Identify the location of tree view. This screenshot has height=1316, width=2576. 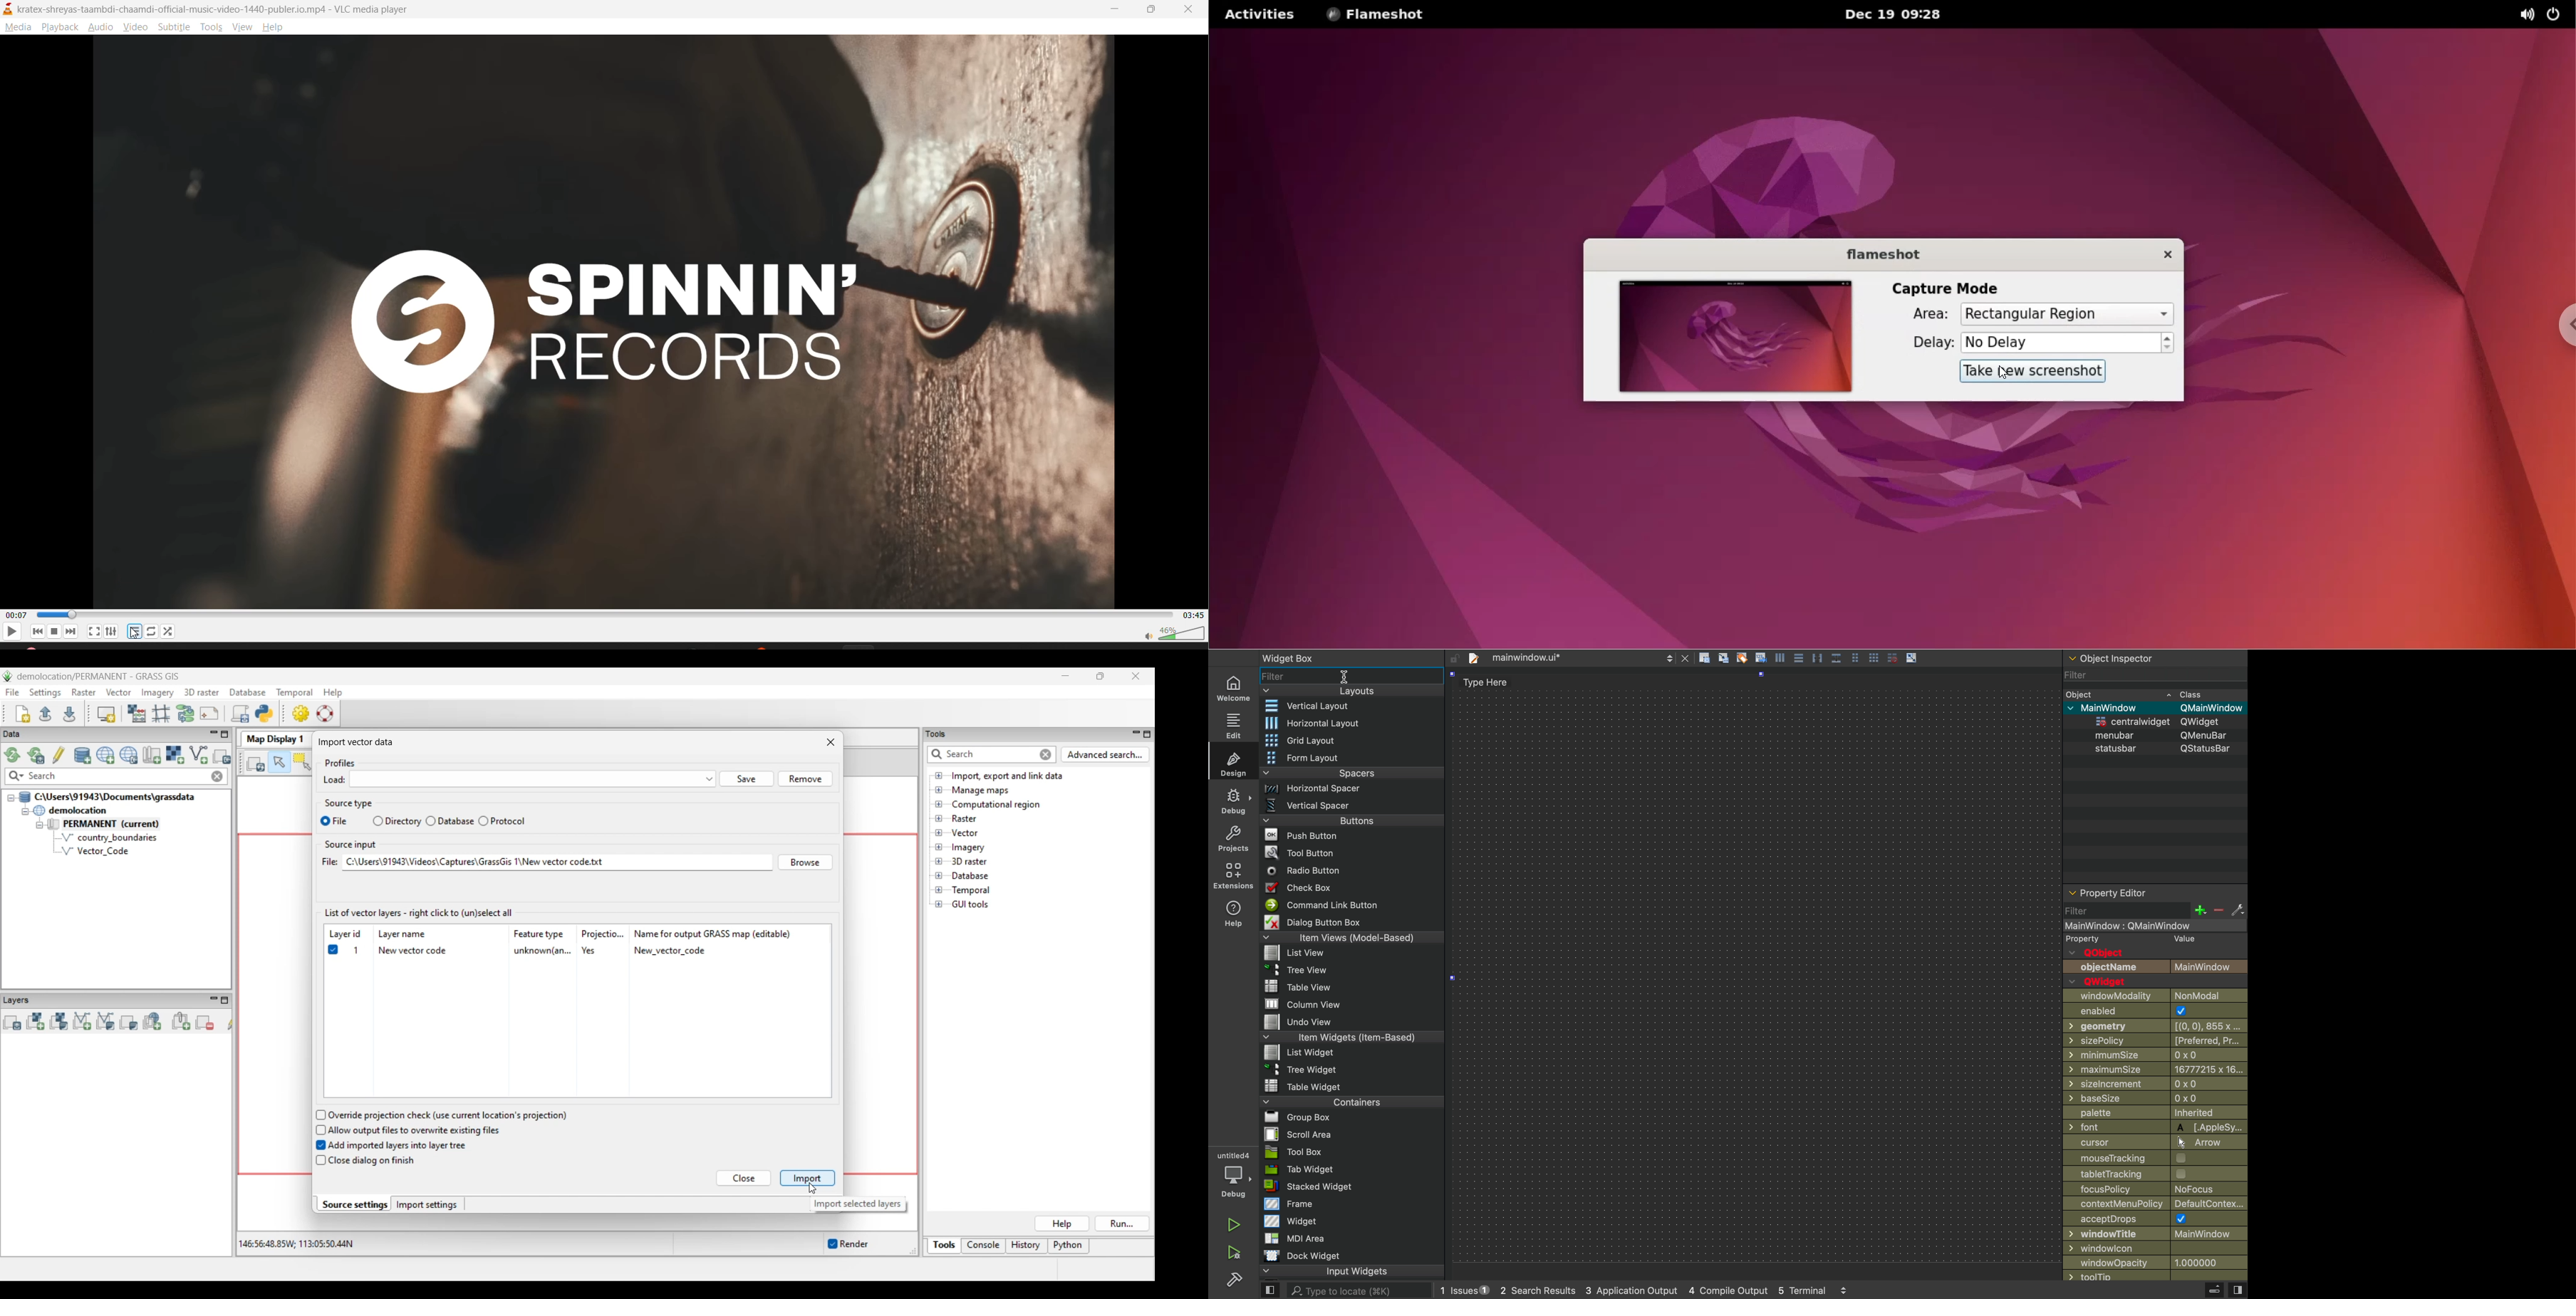
(1350, 969).